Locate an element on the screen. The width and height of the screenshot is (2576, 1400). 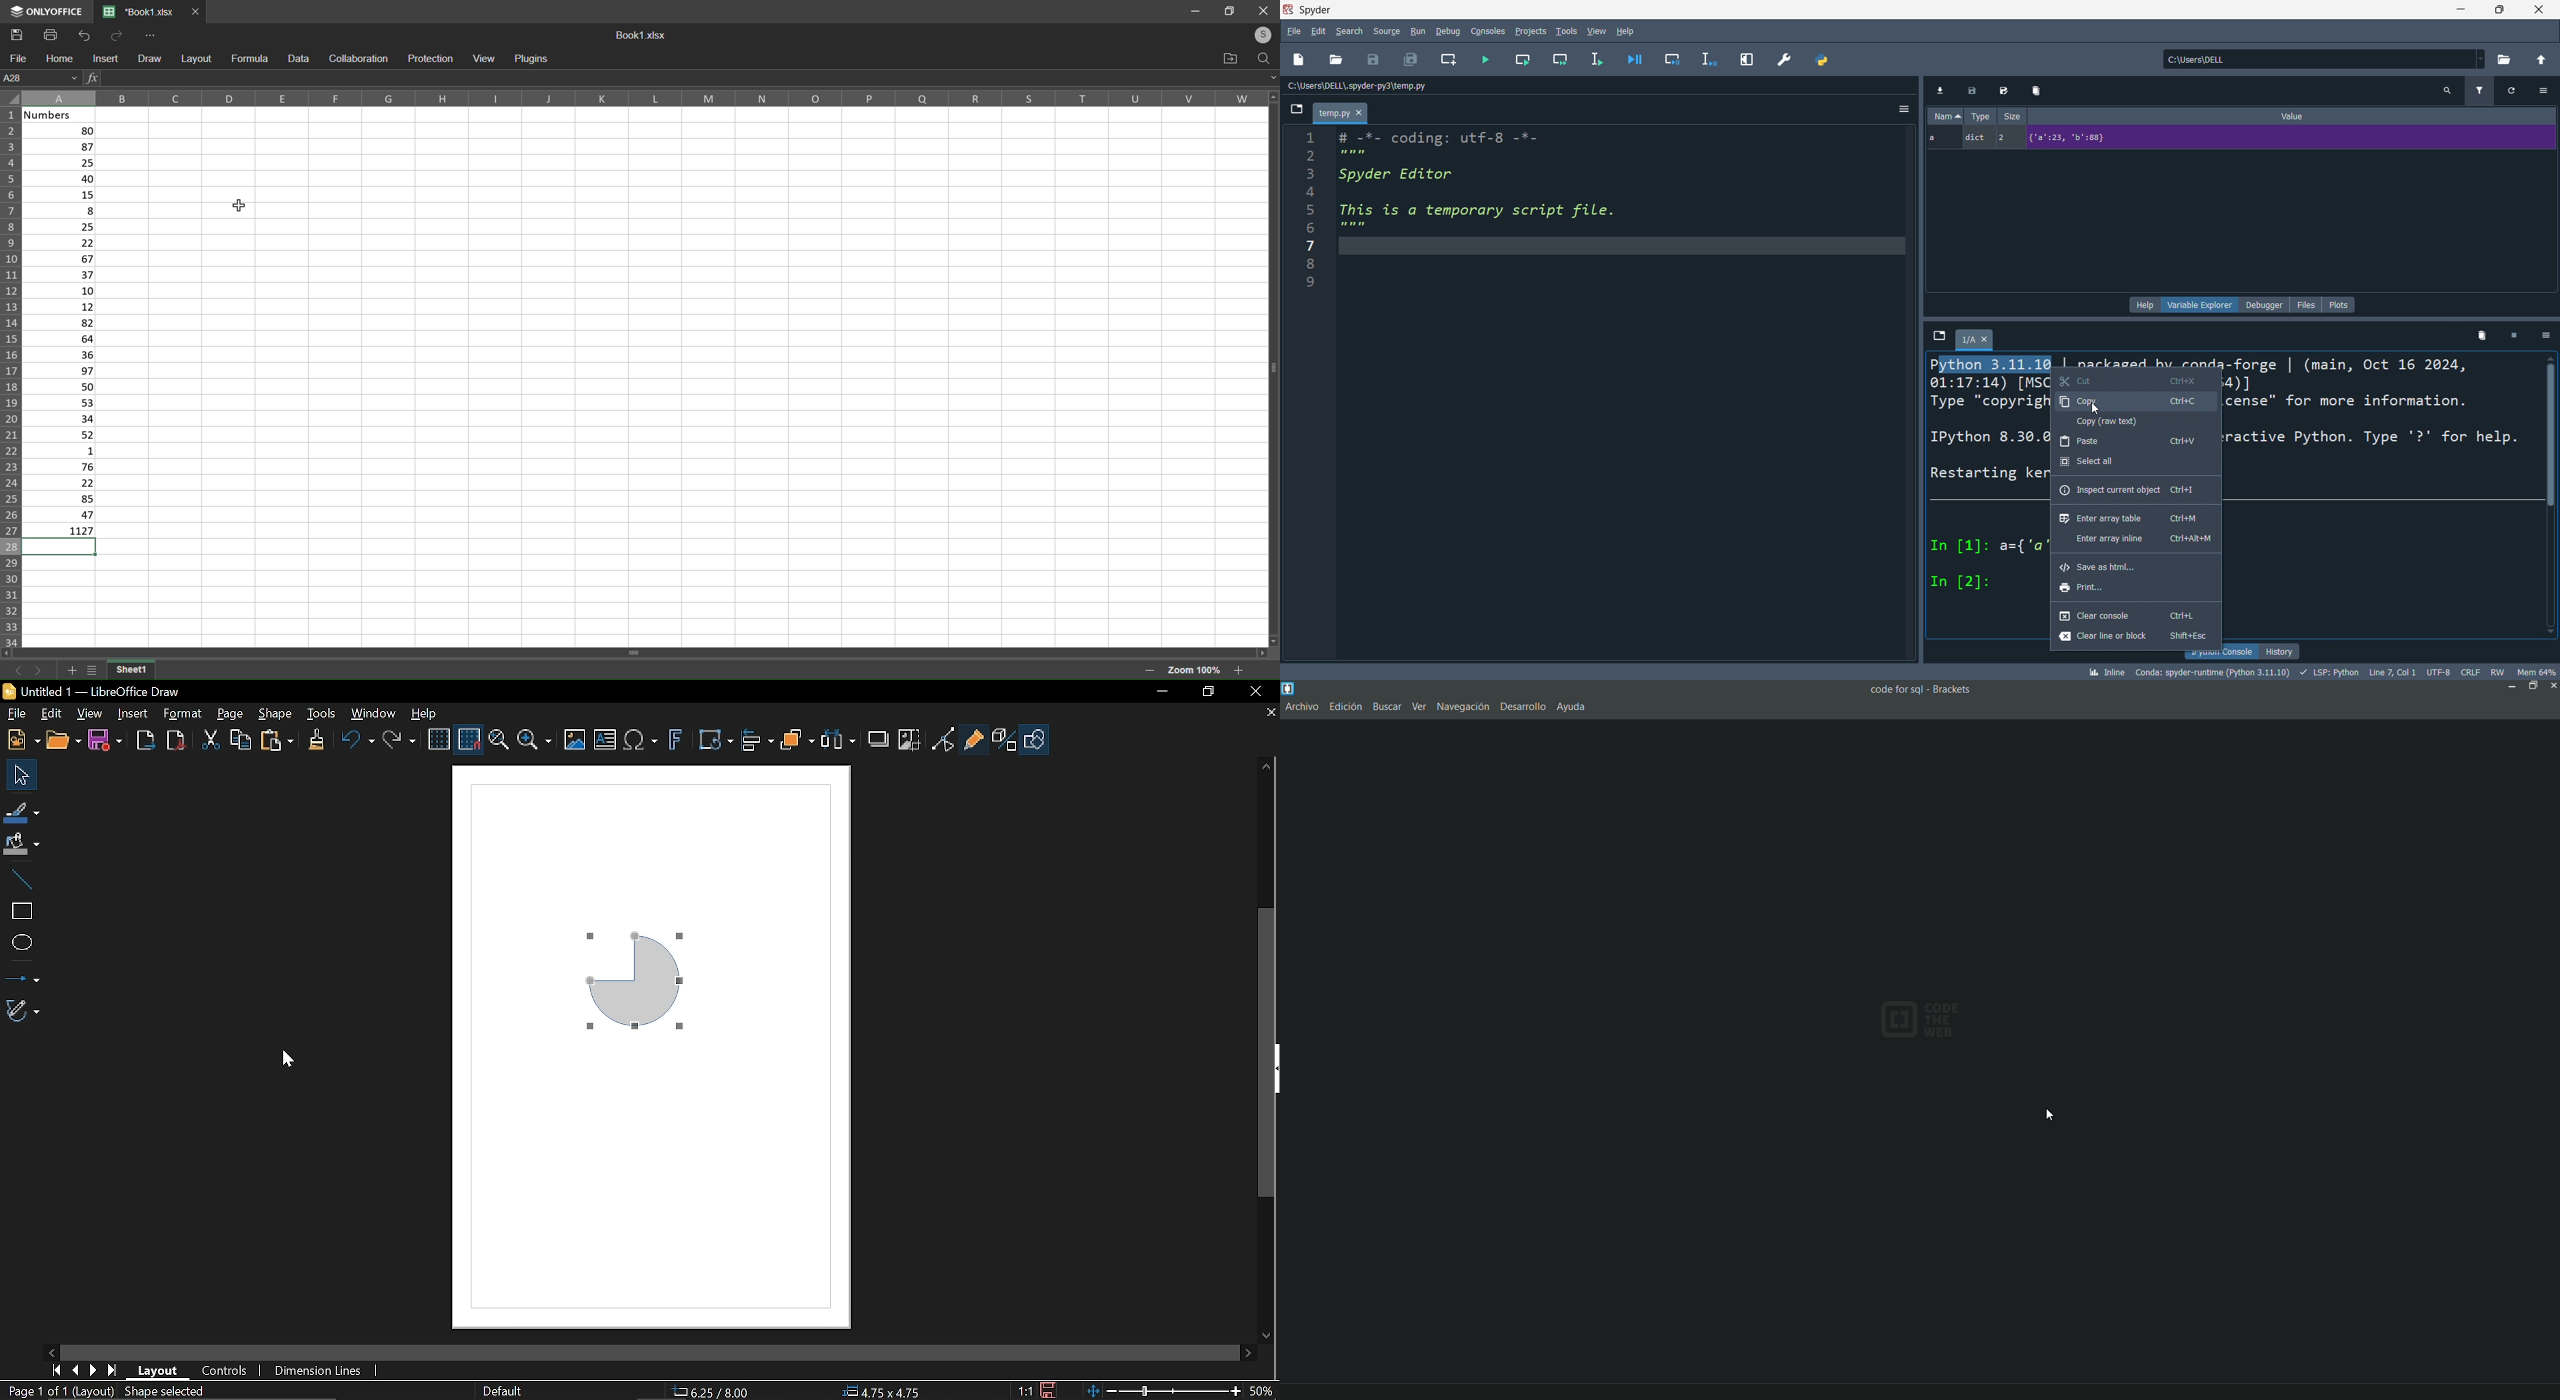
app name is located at coordinates (1953, 689).